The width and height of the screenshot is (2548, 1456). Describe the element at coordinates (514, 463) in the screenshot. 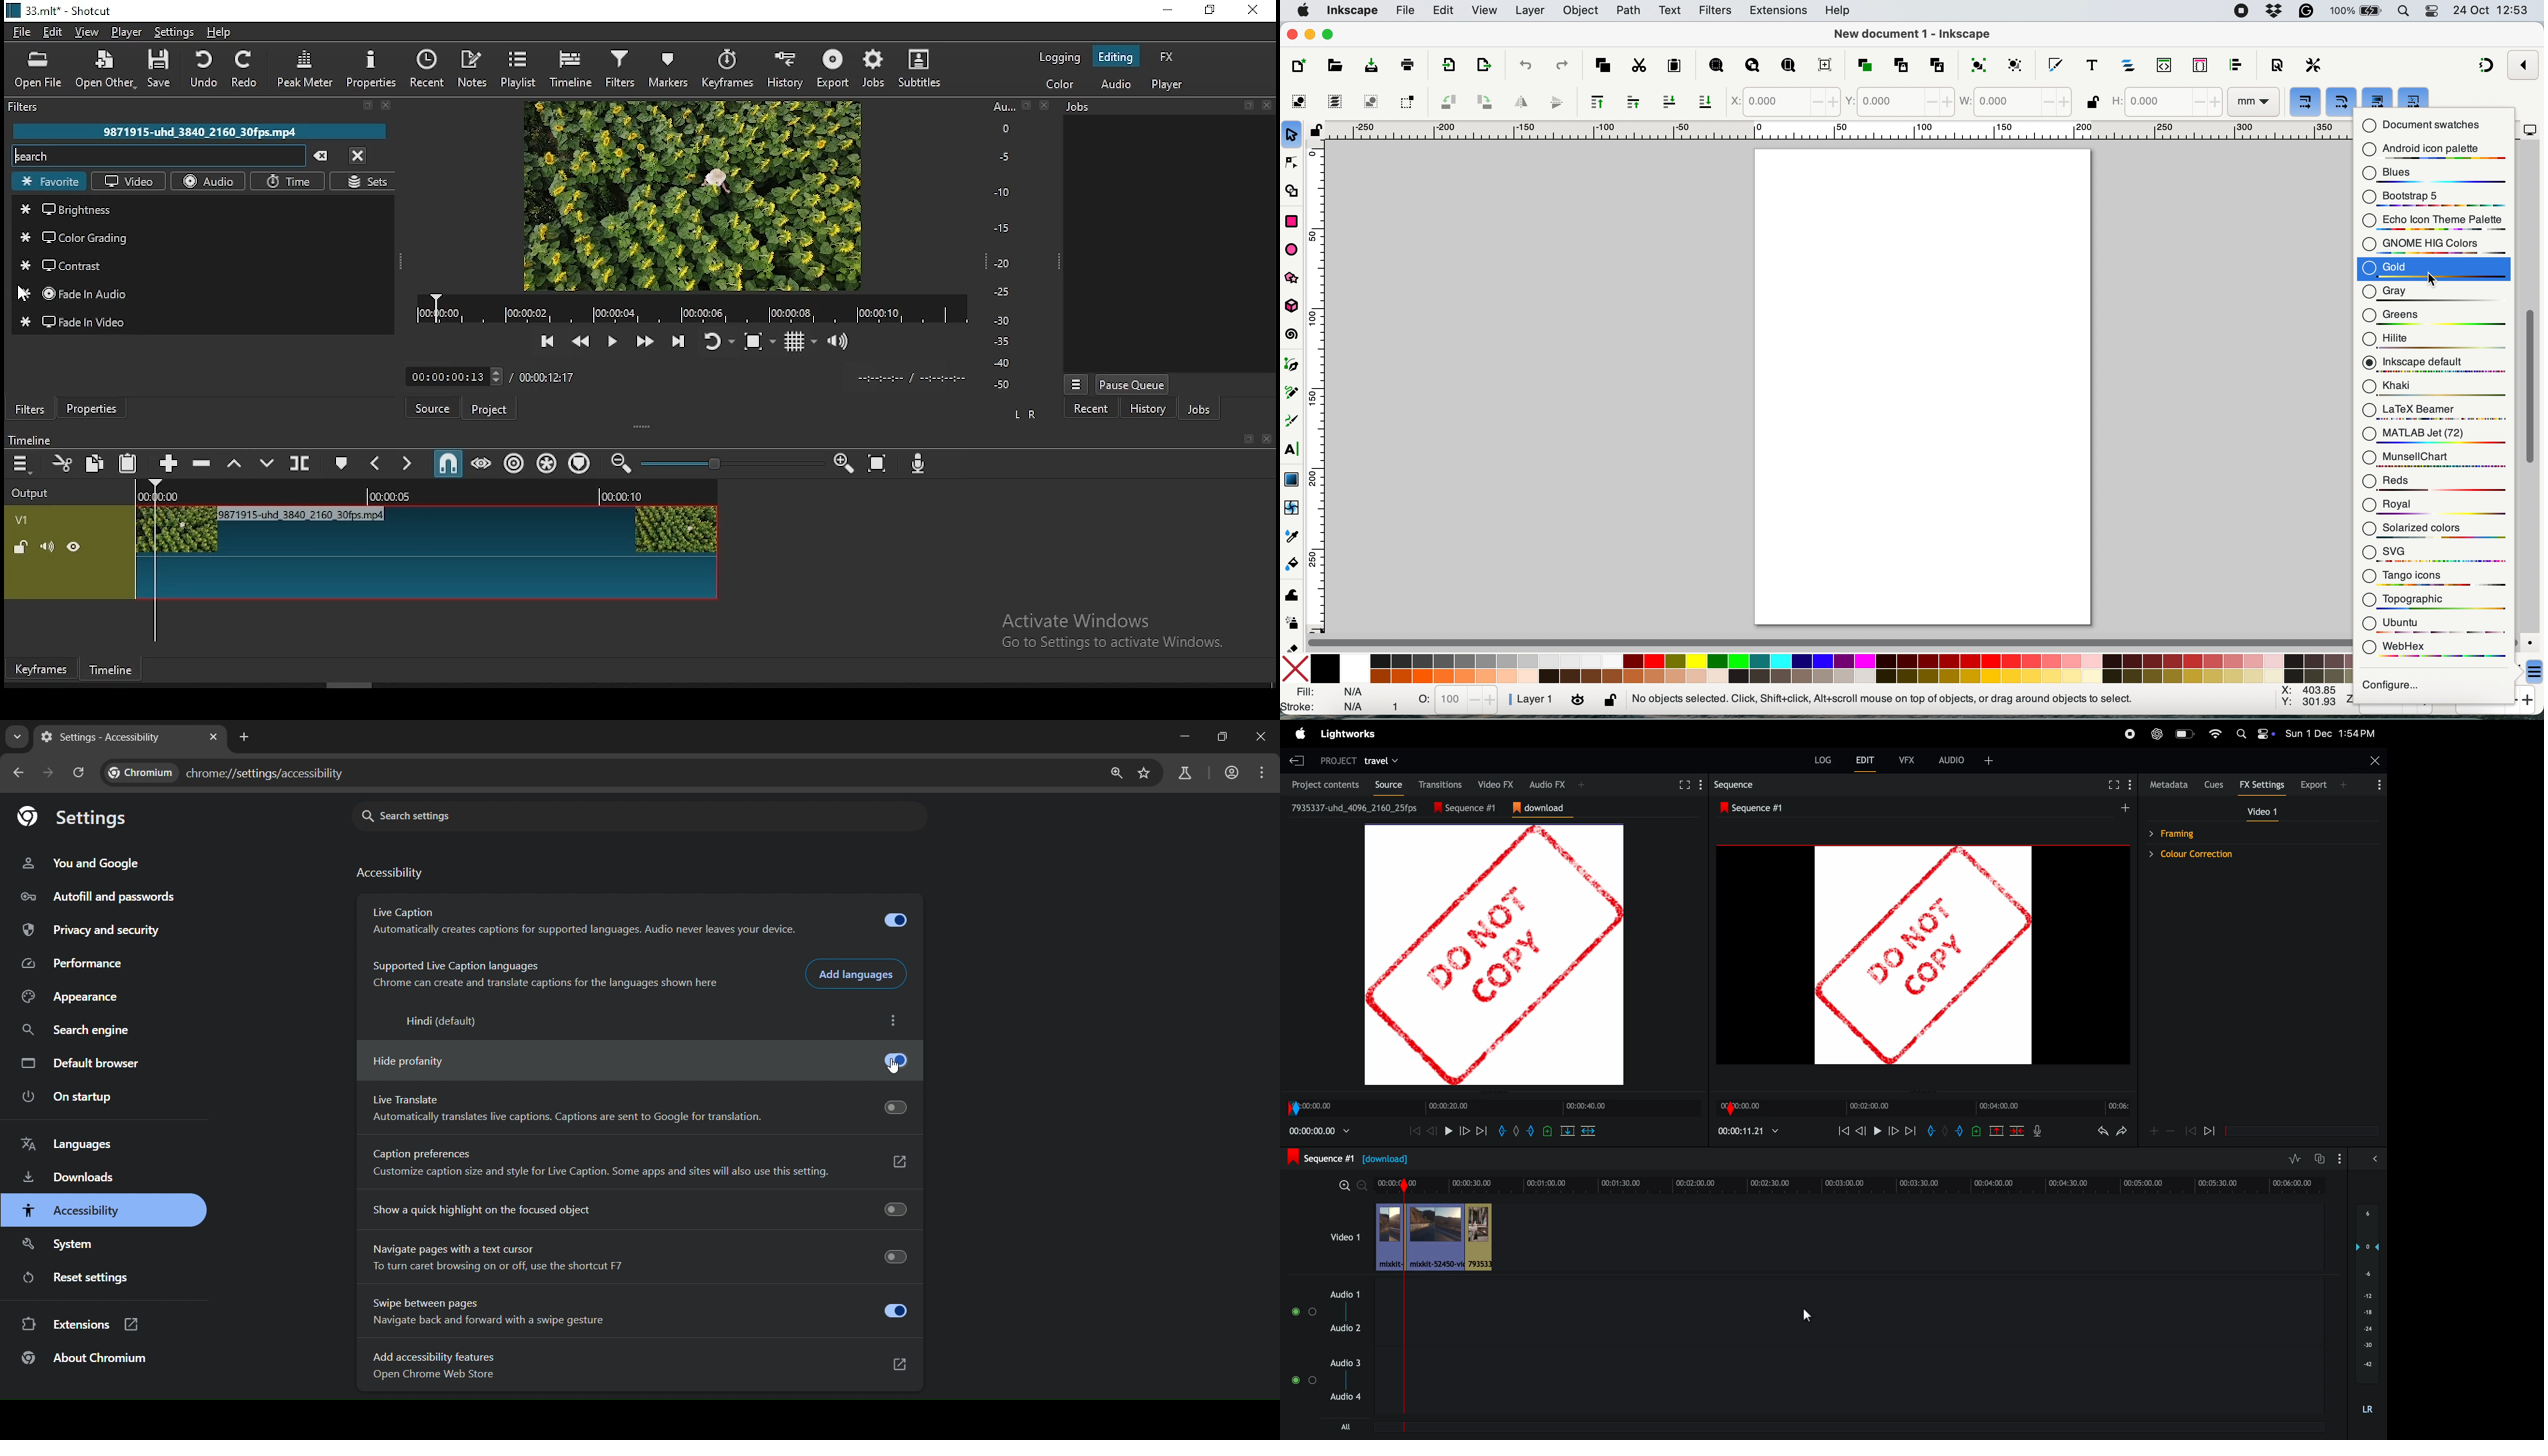

I see `ripple` at that location.